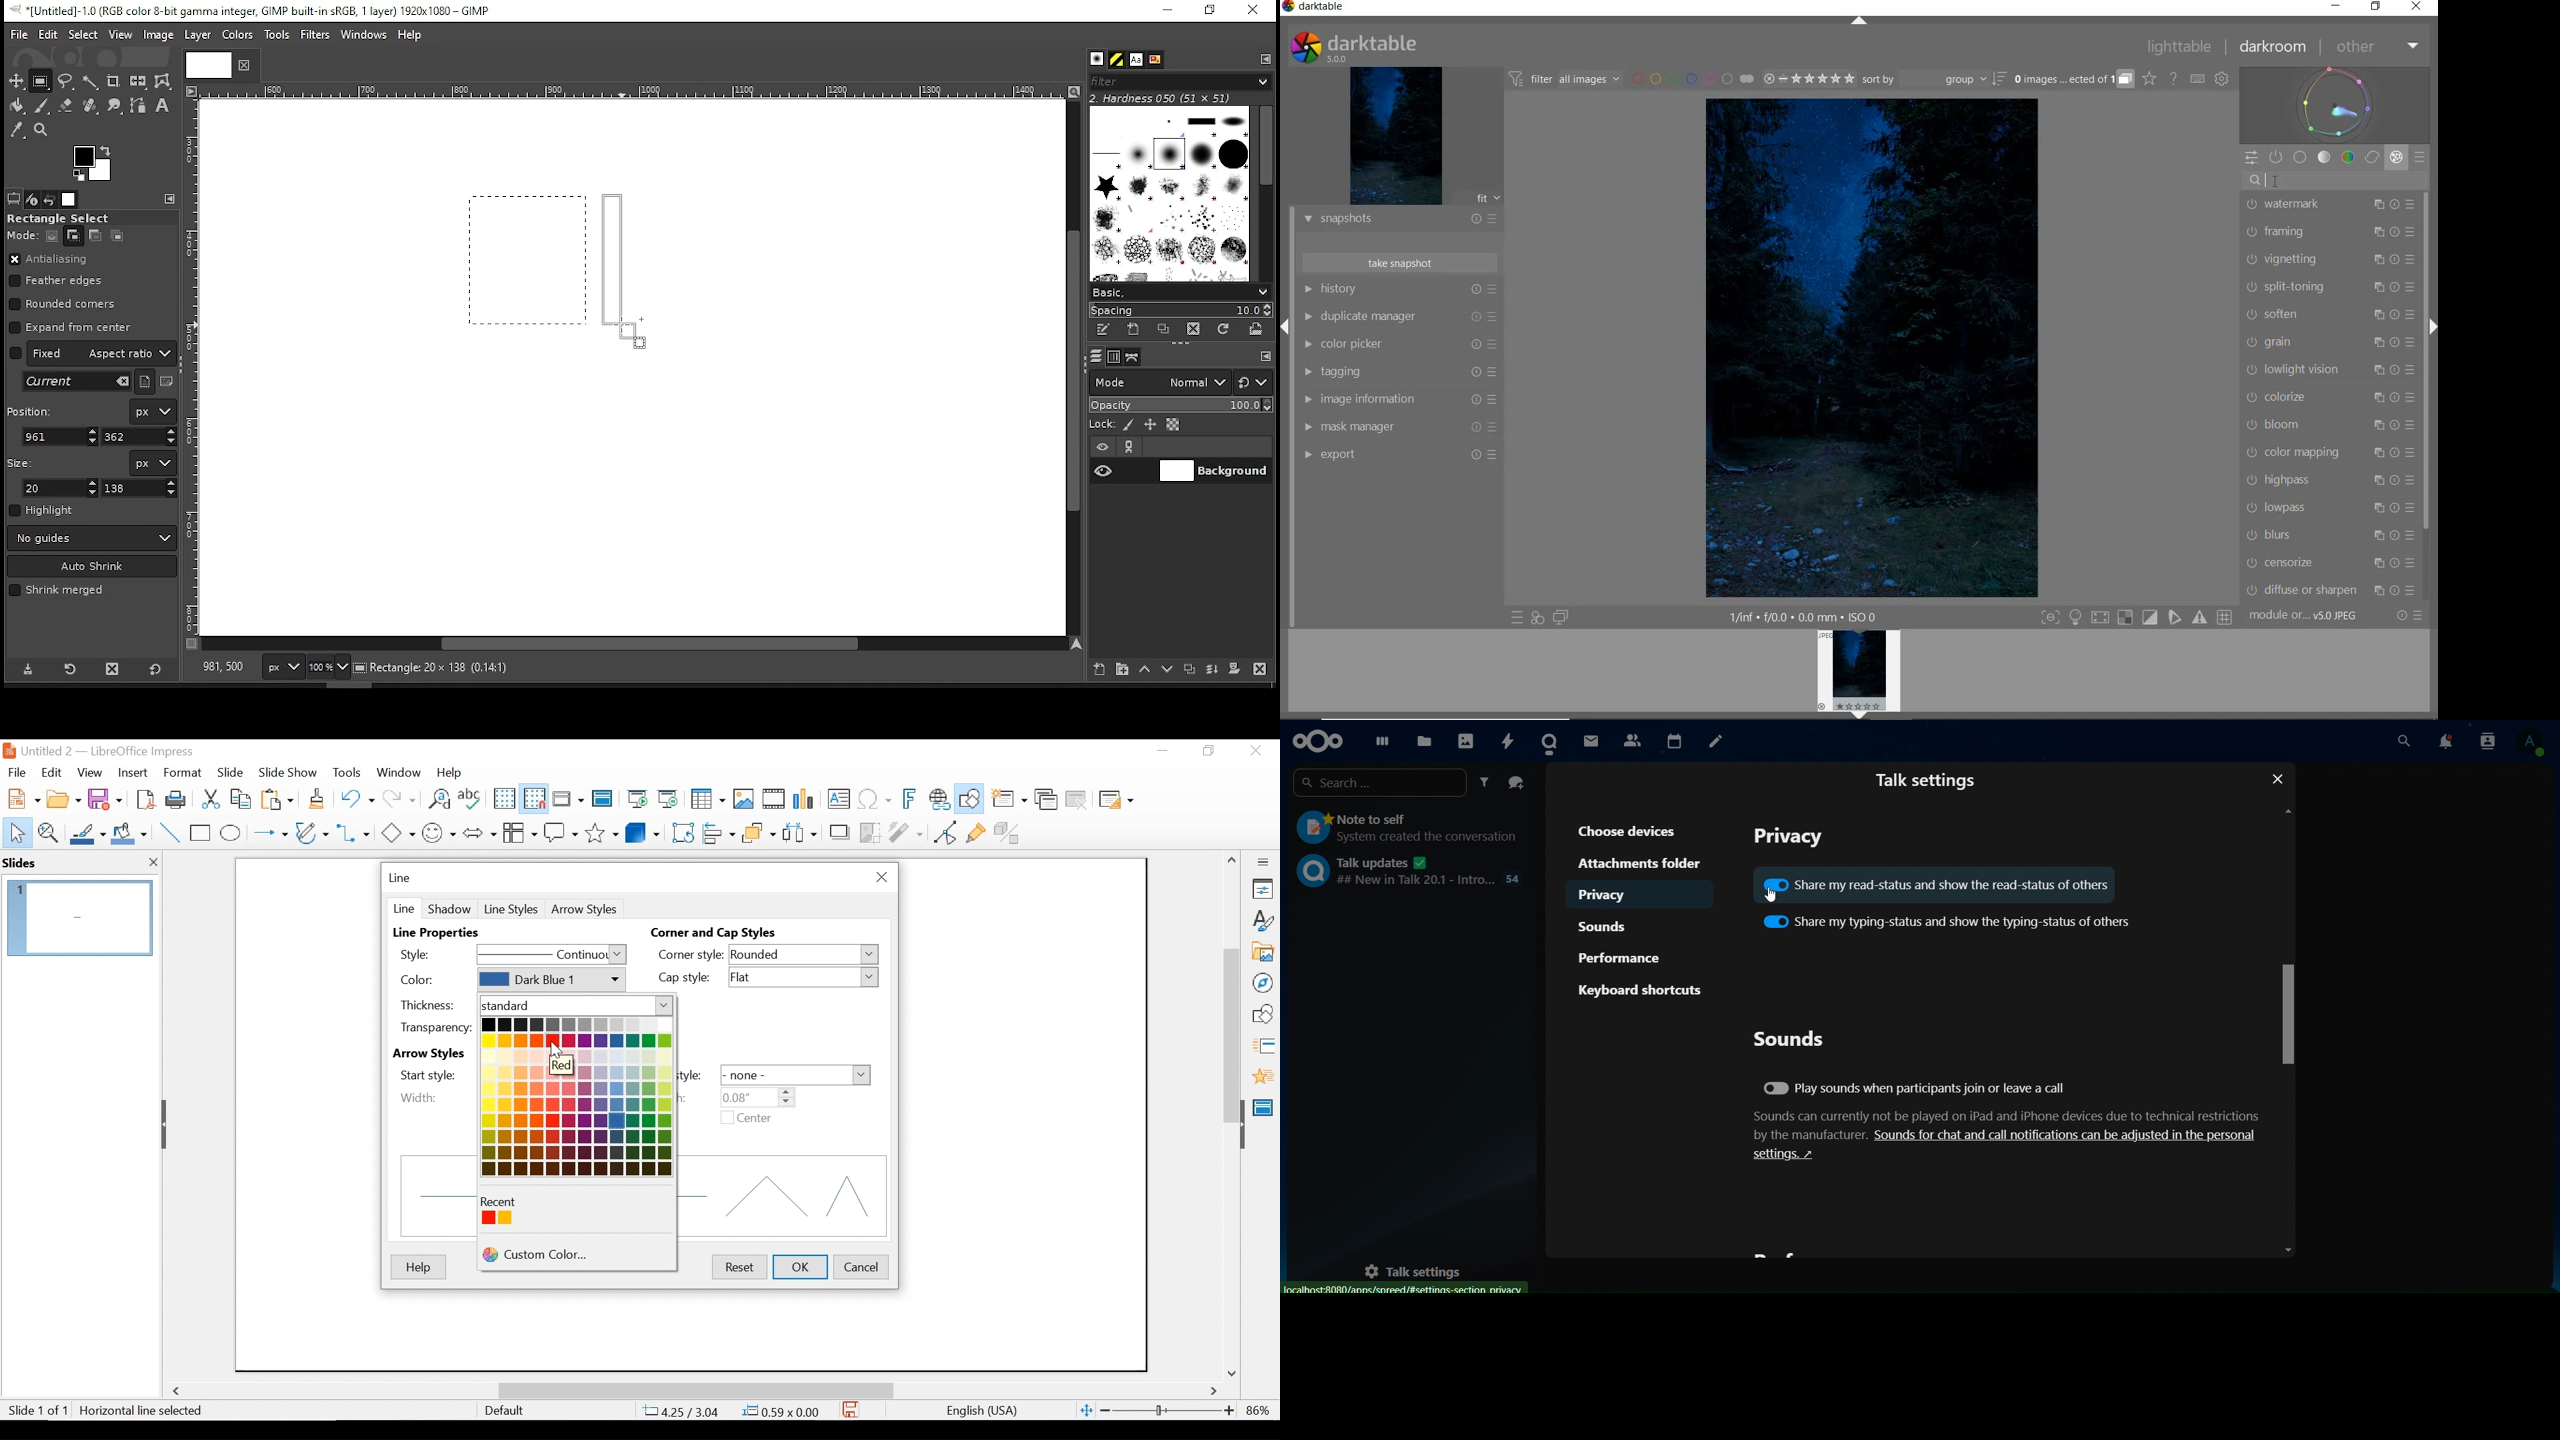 The width and height of the screenshot is (2576, 1456). What do you see at coordinates (2397, 158) in the screenshot?
I see `EFFECT` at bounding box center [2397, 158].